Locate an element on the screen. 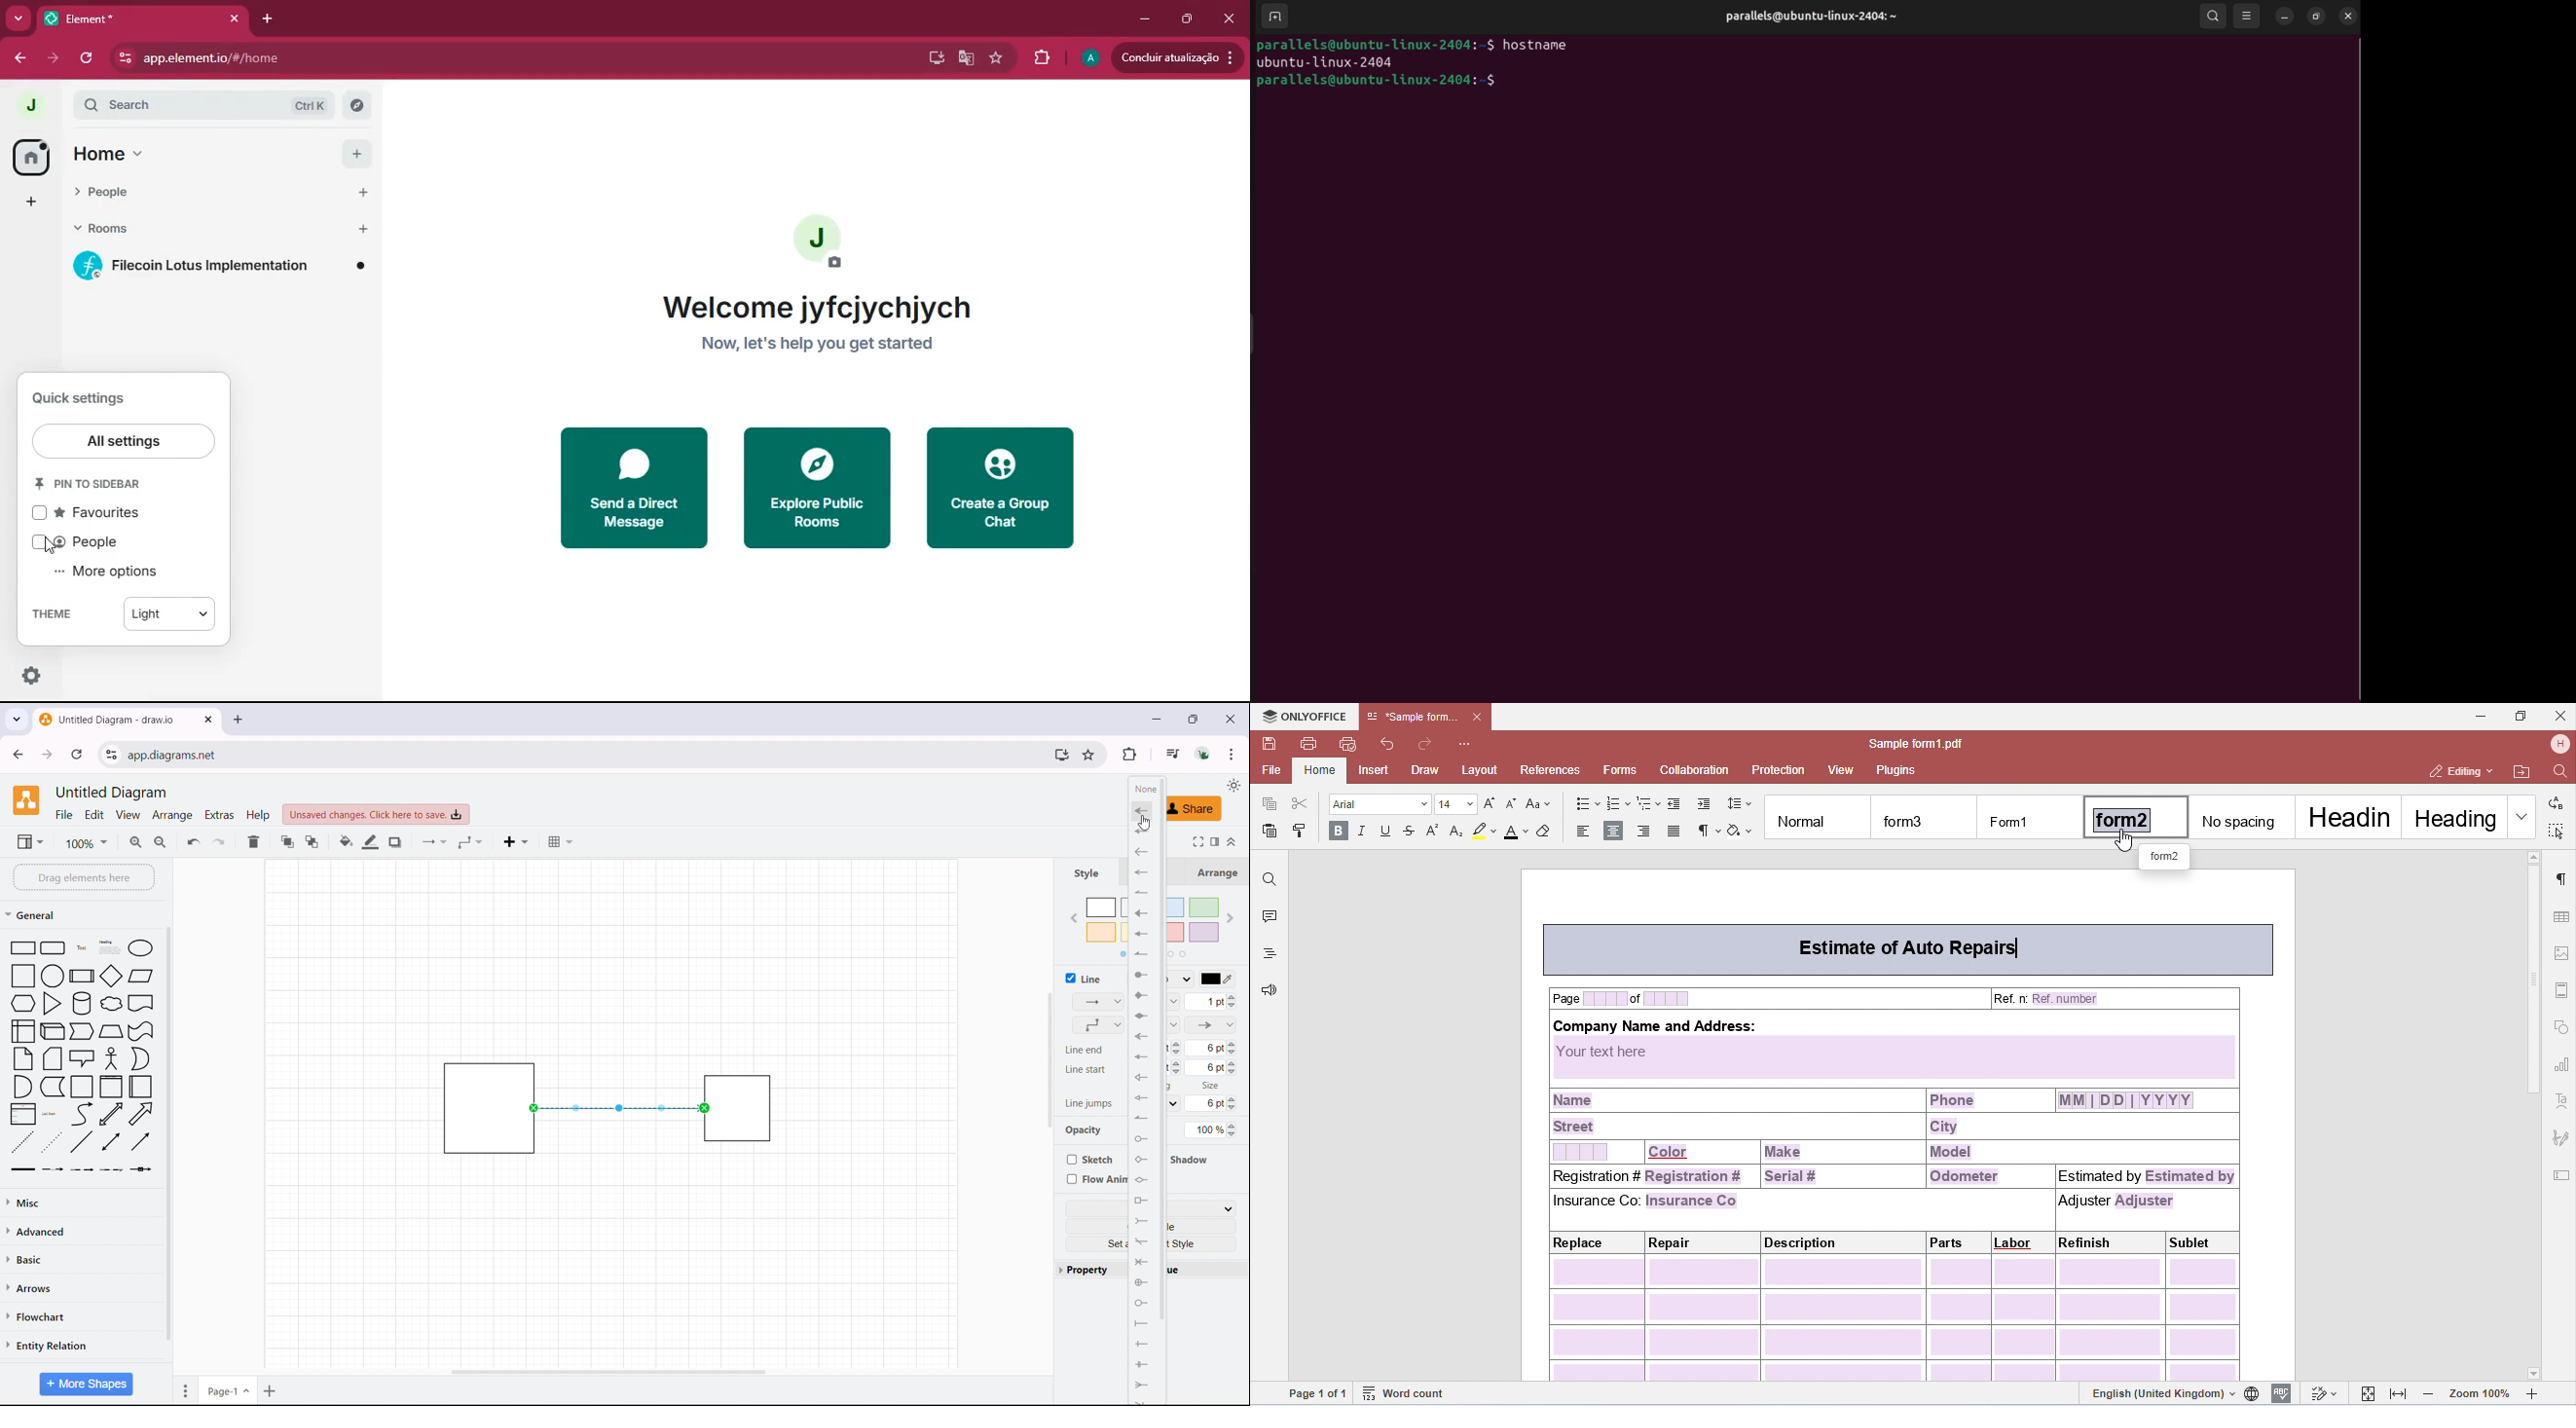  document title is located at coordinates (113, 793).